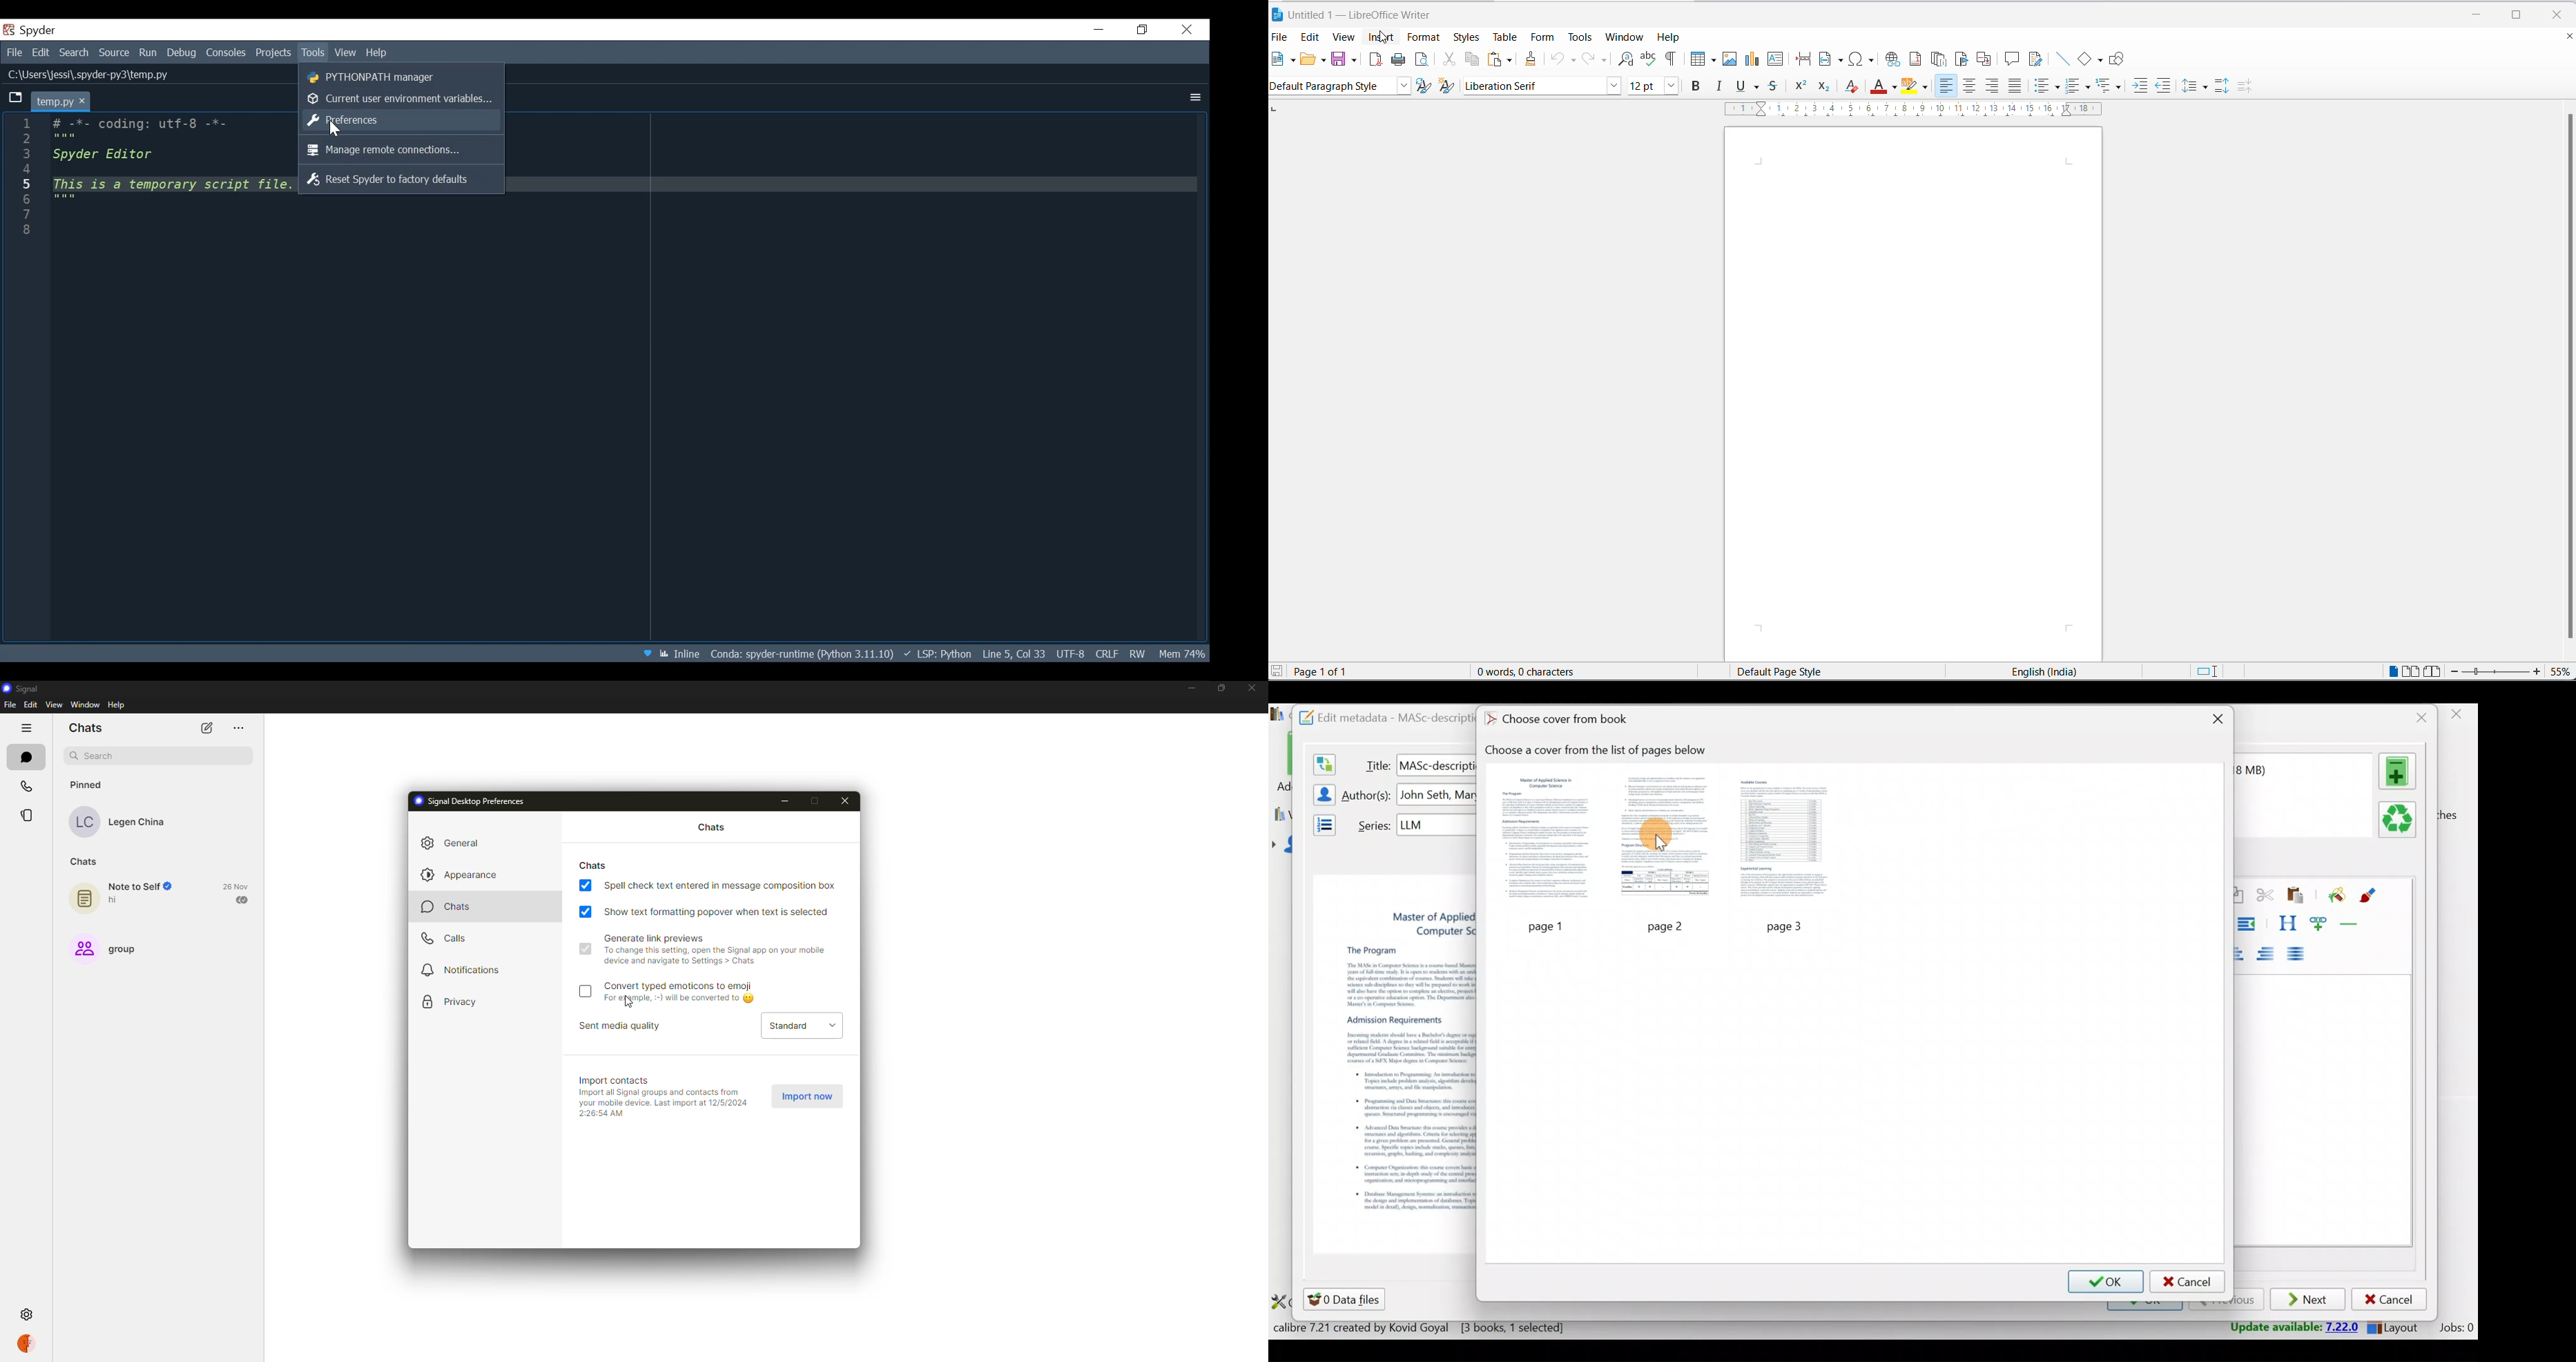 The image size is (2576, 1372). I want to click on File Path, so click(93, 74).